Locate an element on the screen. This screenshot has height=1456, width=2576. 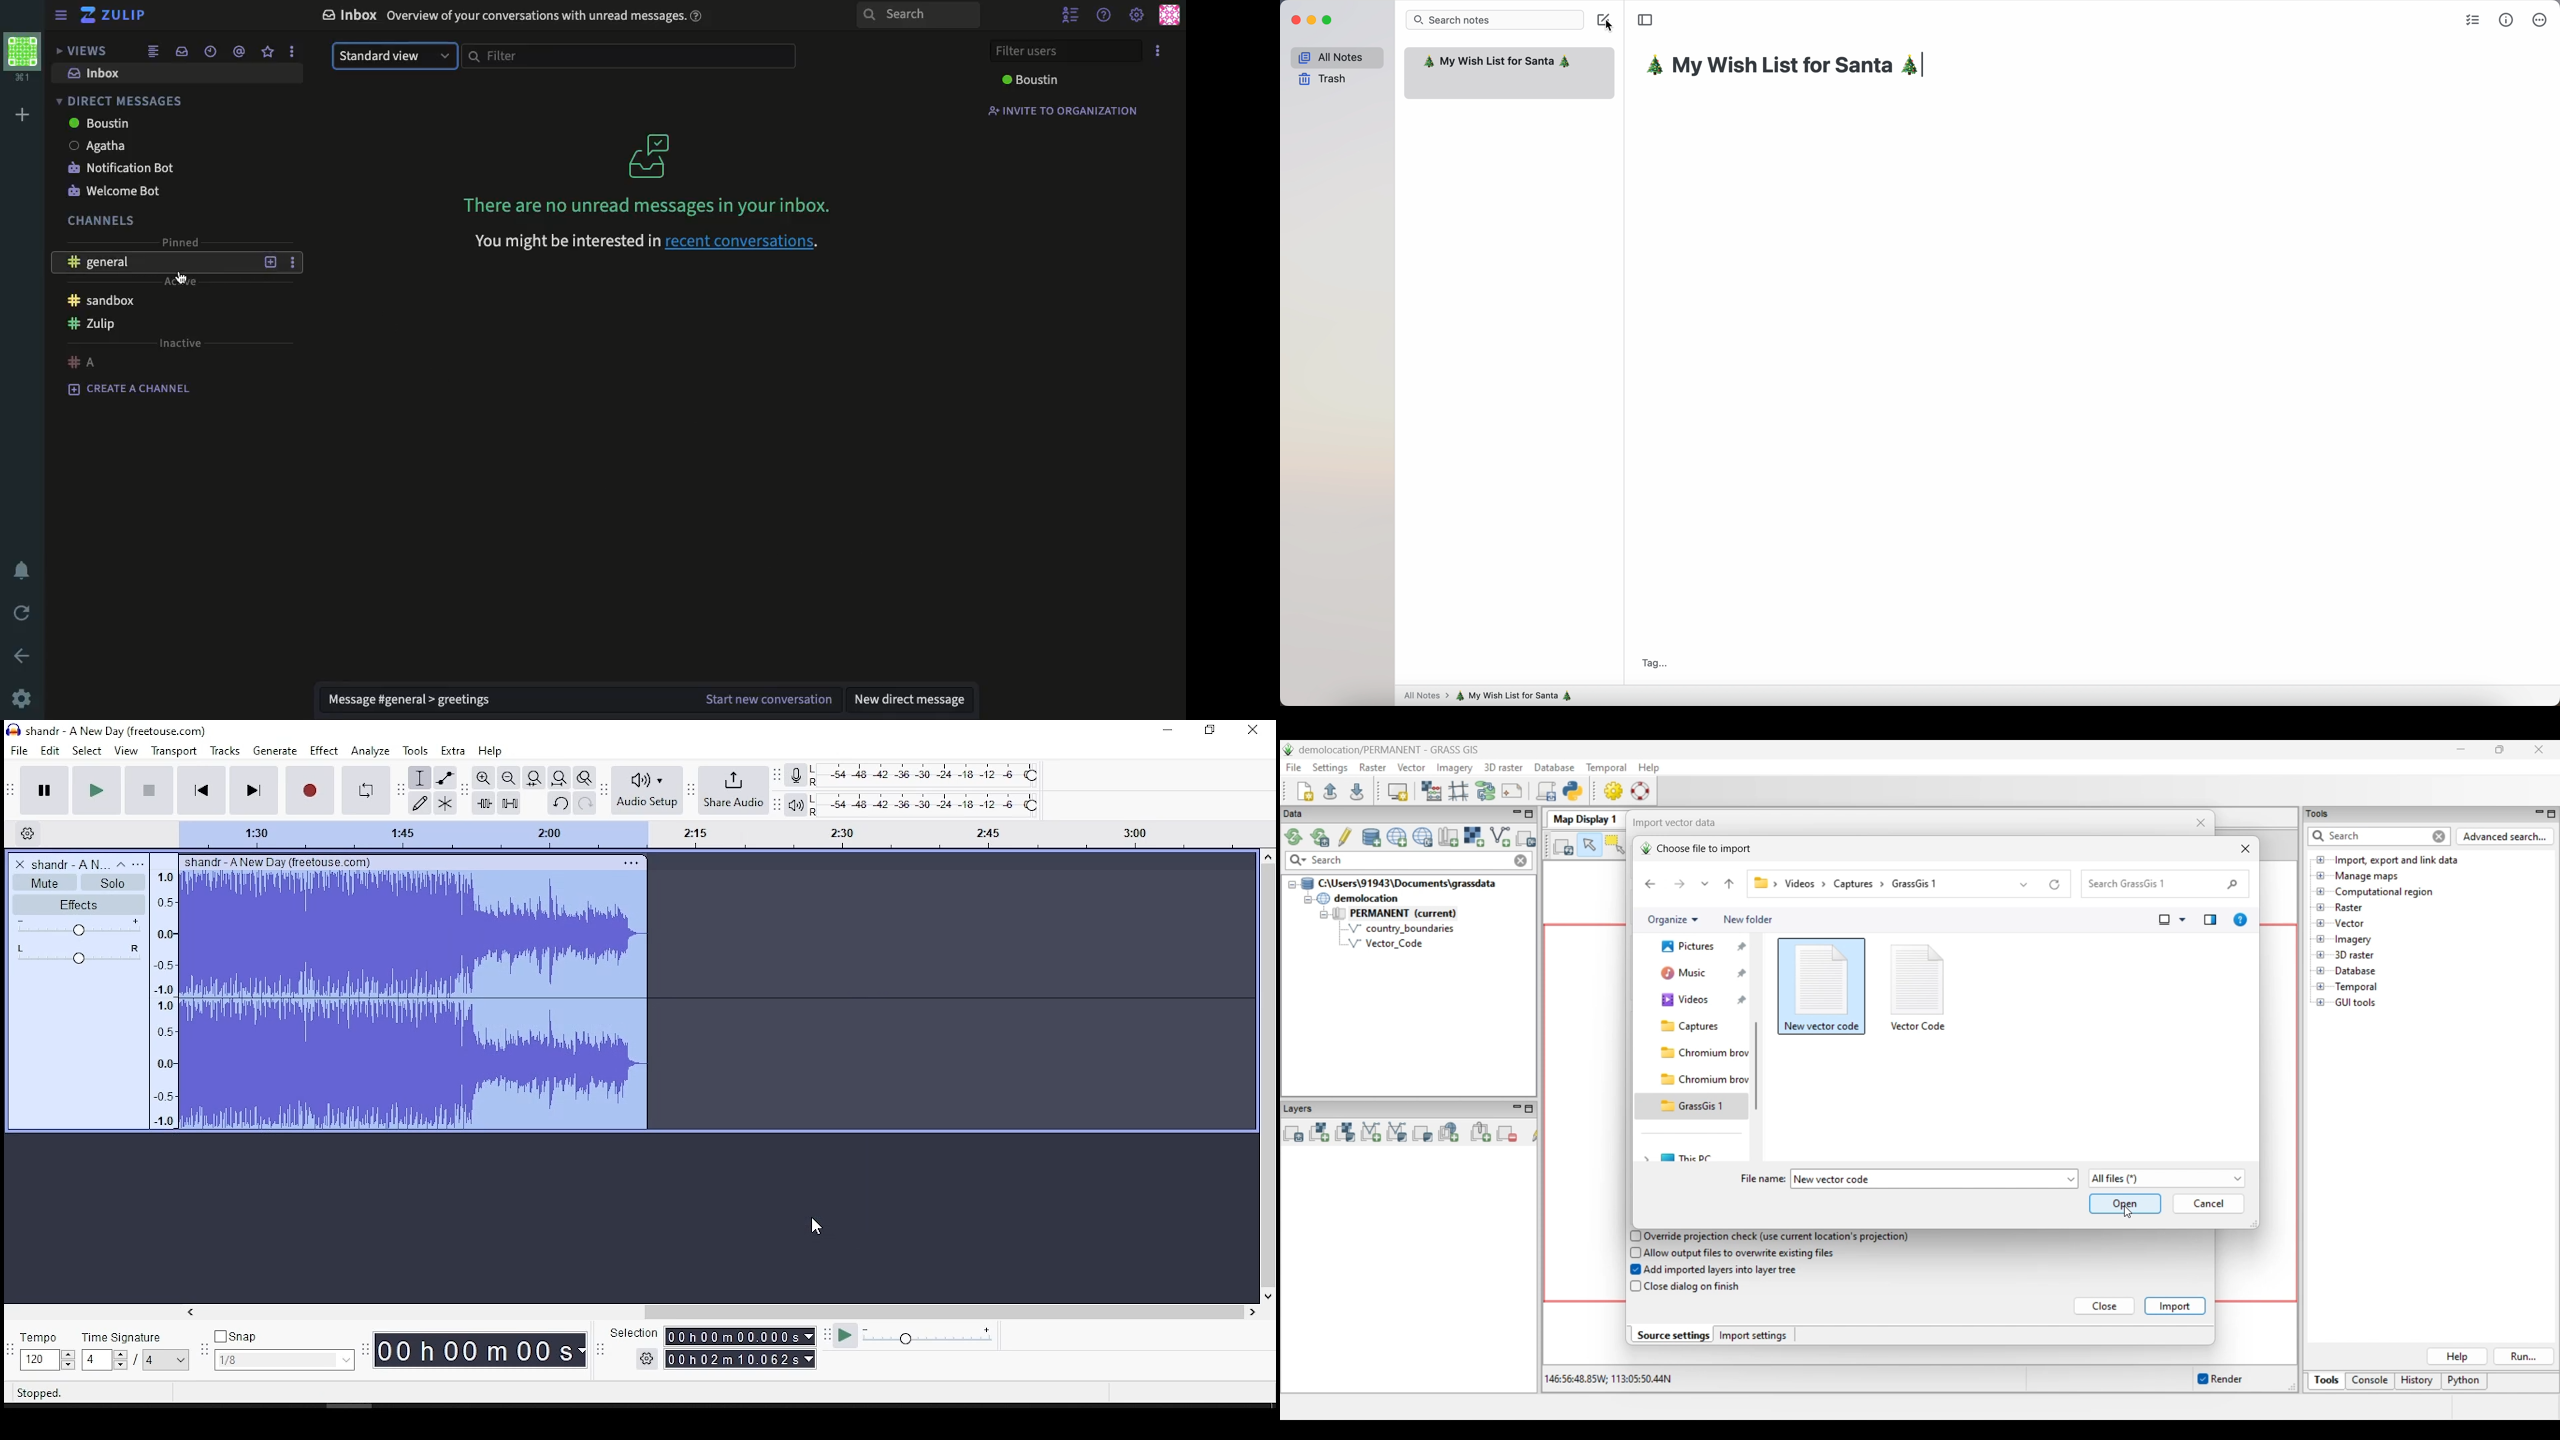
refresh is located at coordinates (25, 614).